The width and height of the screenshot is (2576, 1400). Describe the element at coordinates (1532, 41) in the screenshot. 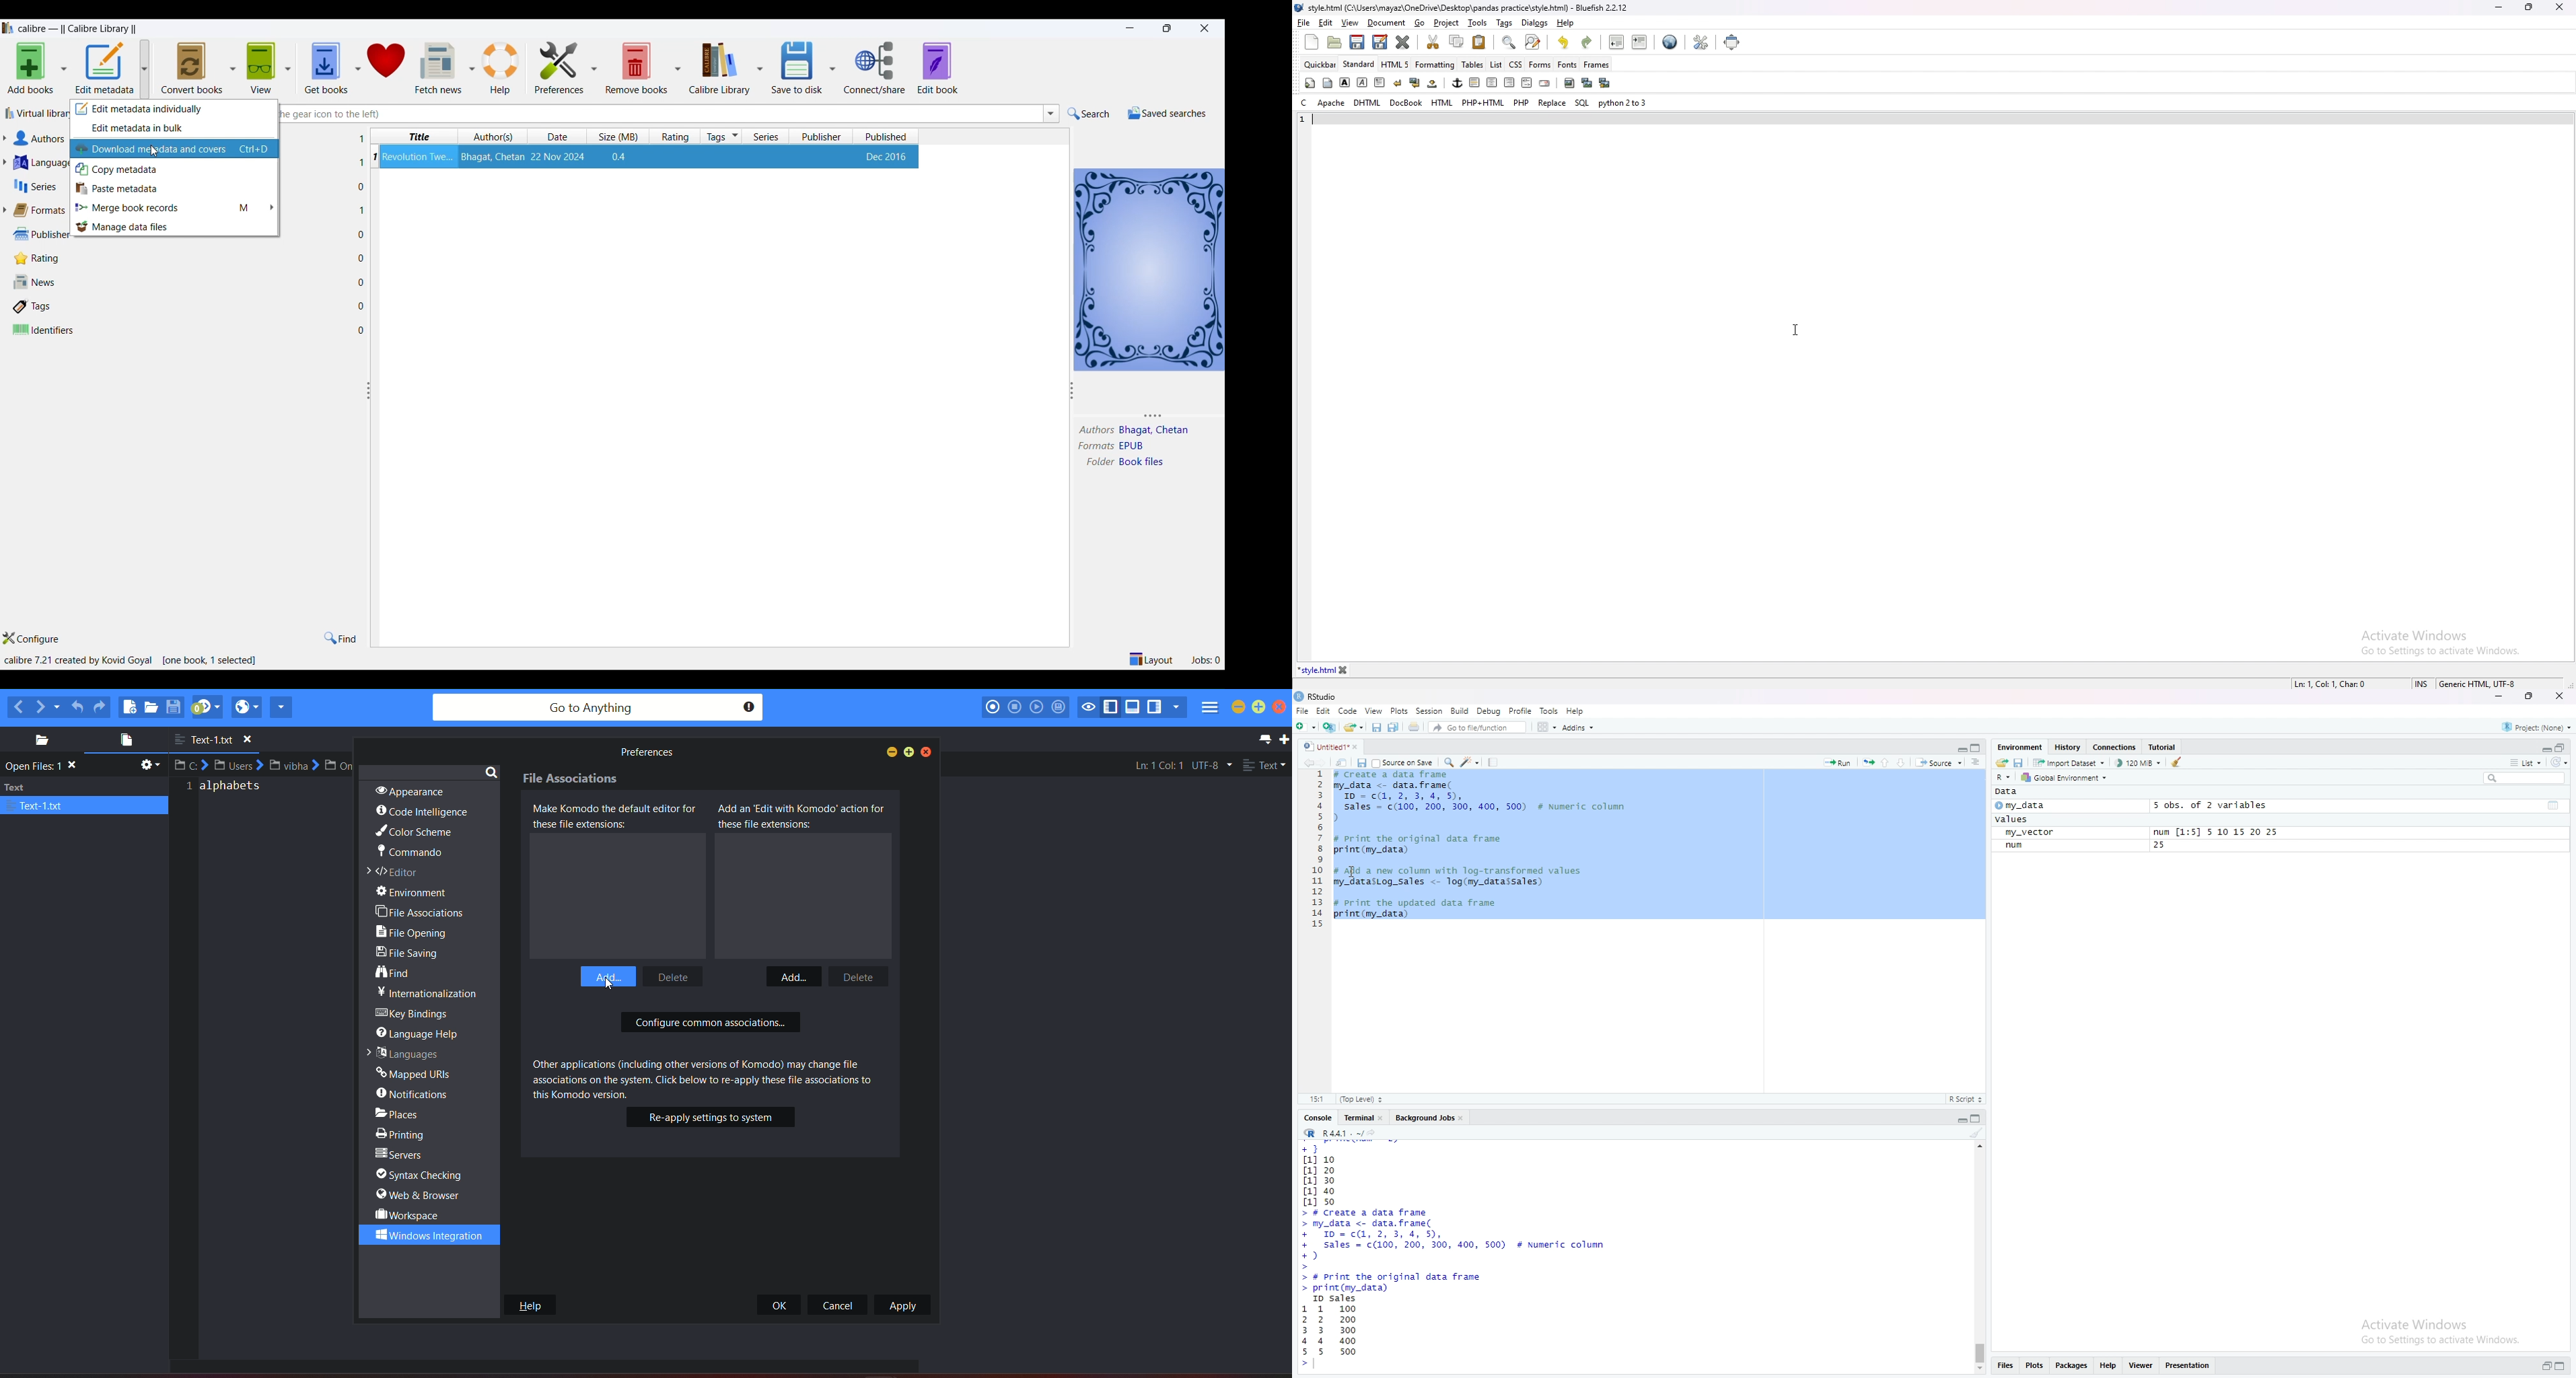

I see `advanced find and replace` at that location.